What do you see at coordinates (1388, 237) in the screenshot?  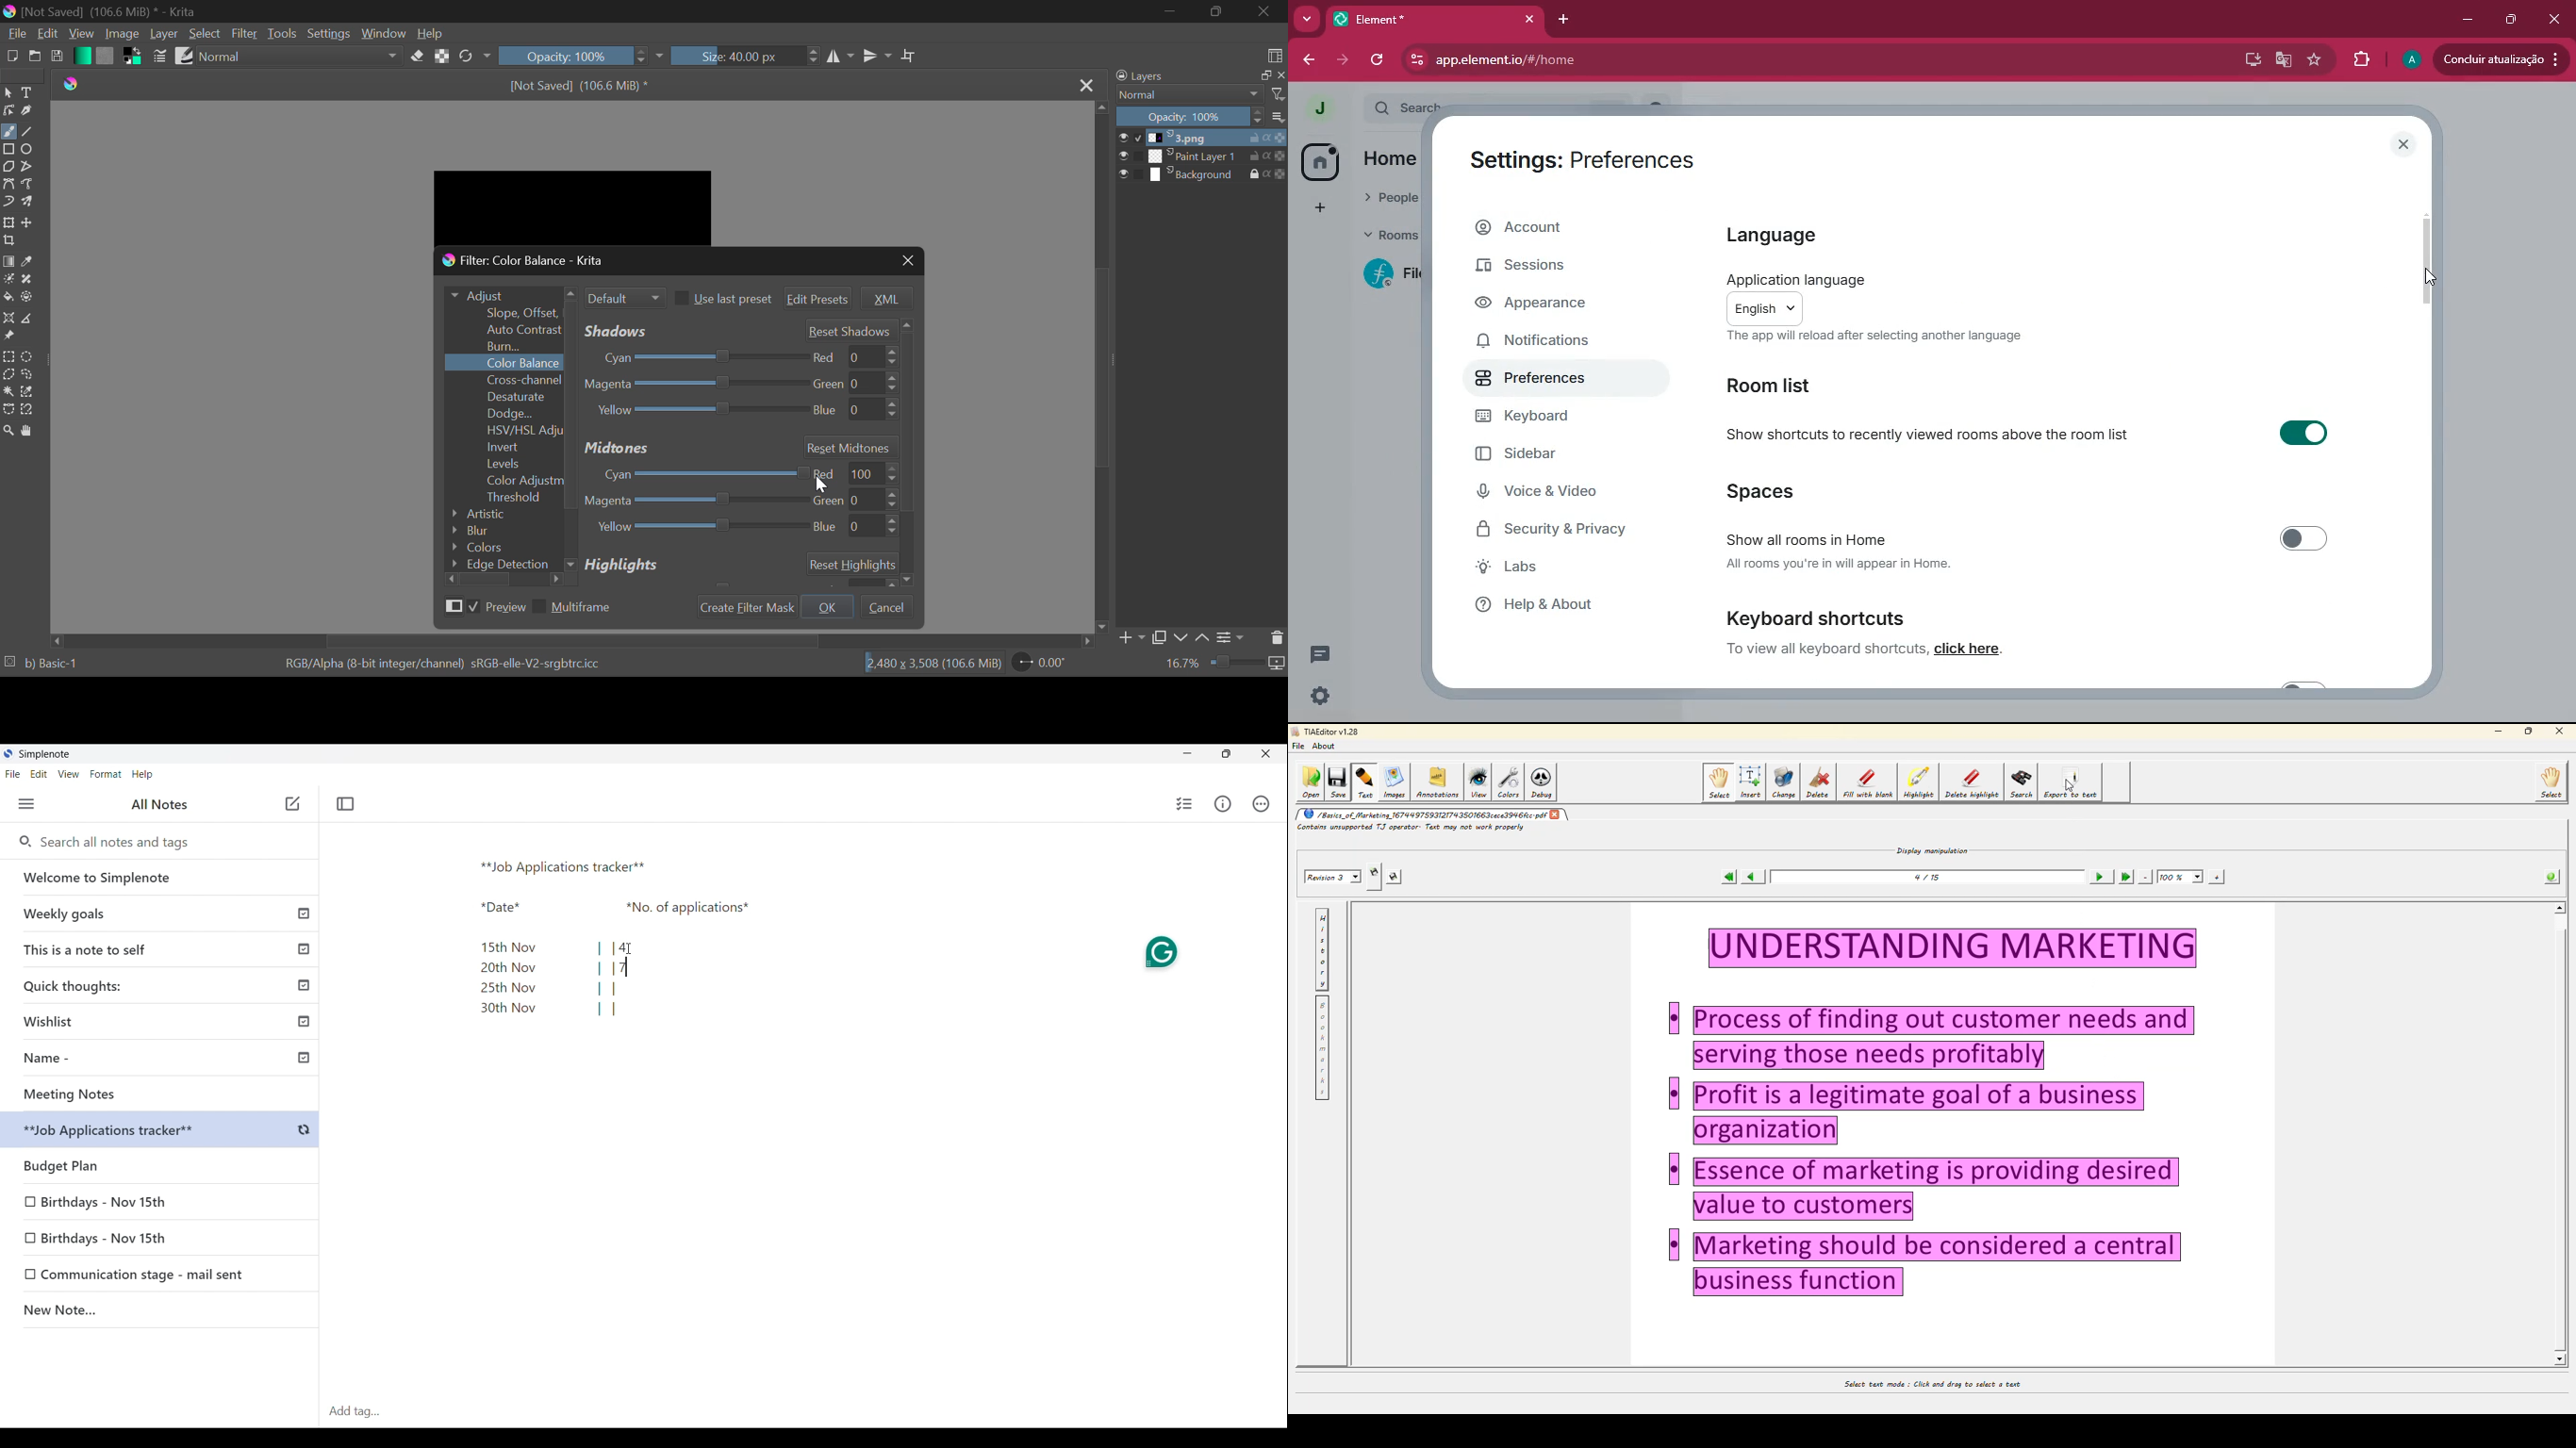 I see `rooms` at bounding box center [1388, 237].